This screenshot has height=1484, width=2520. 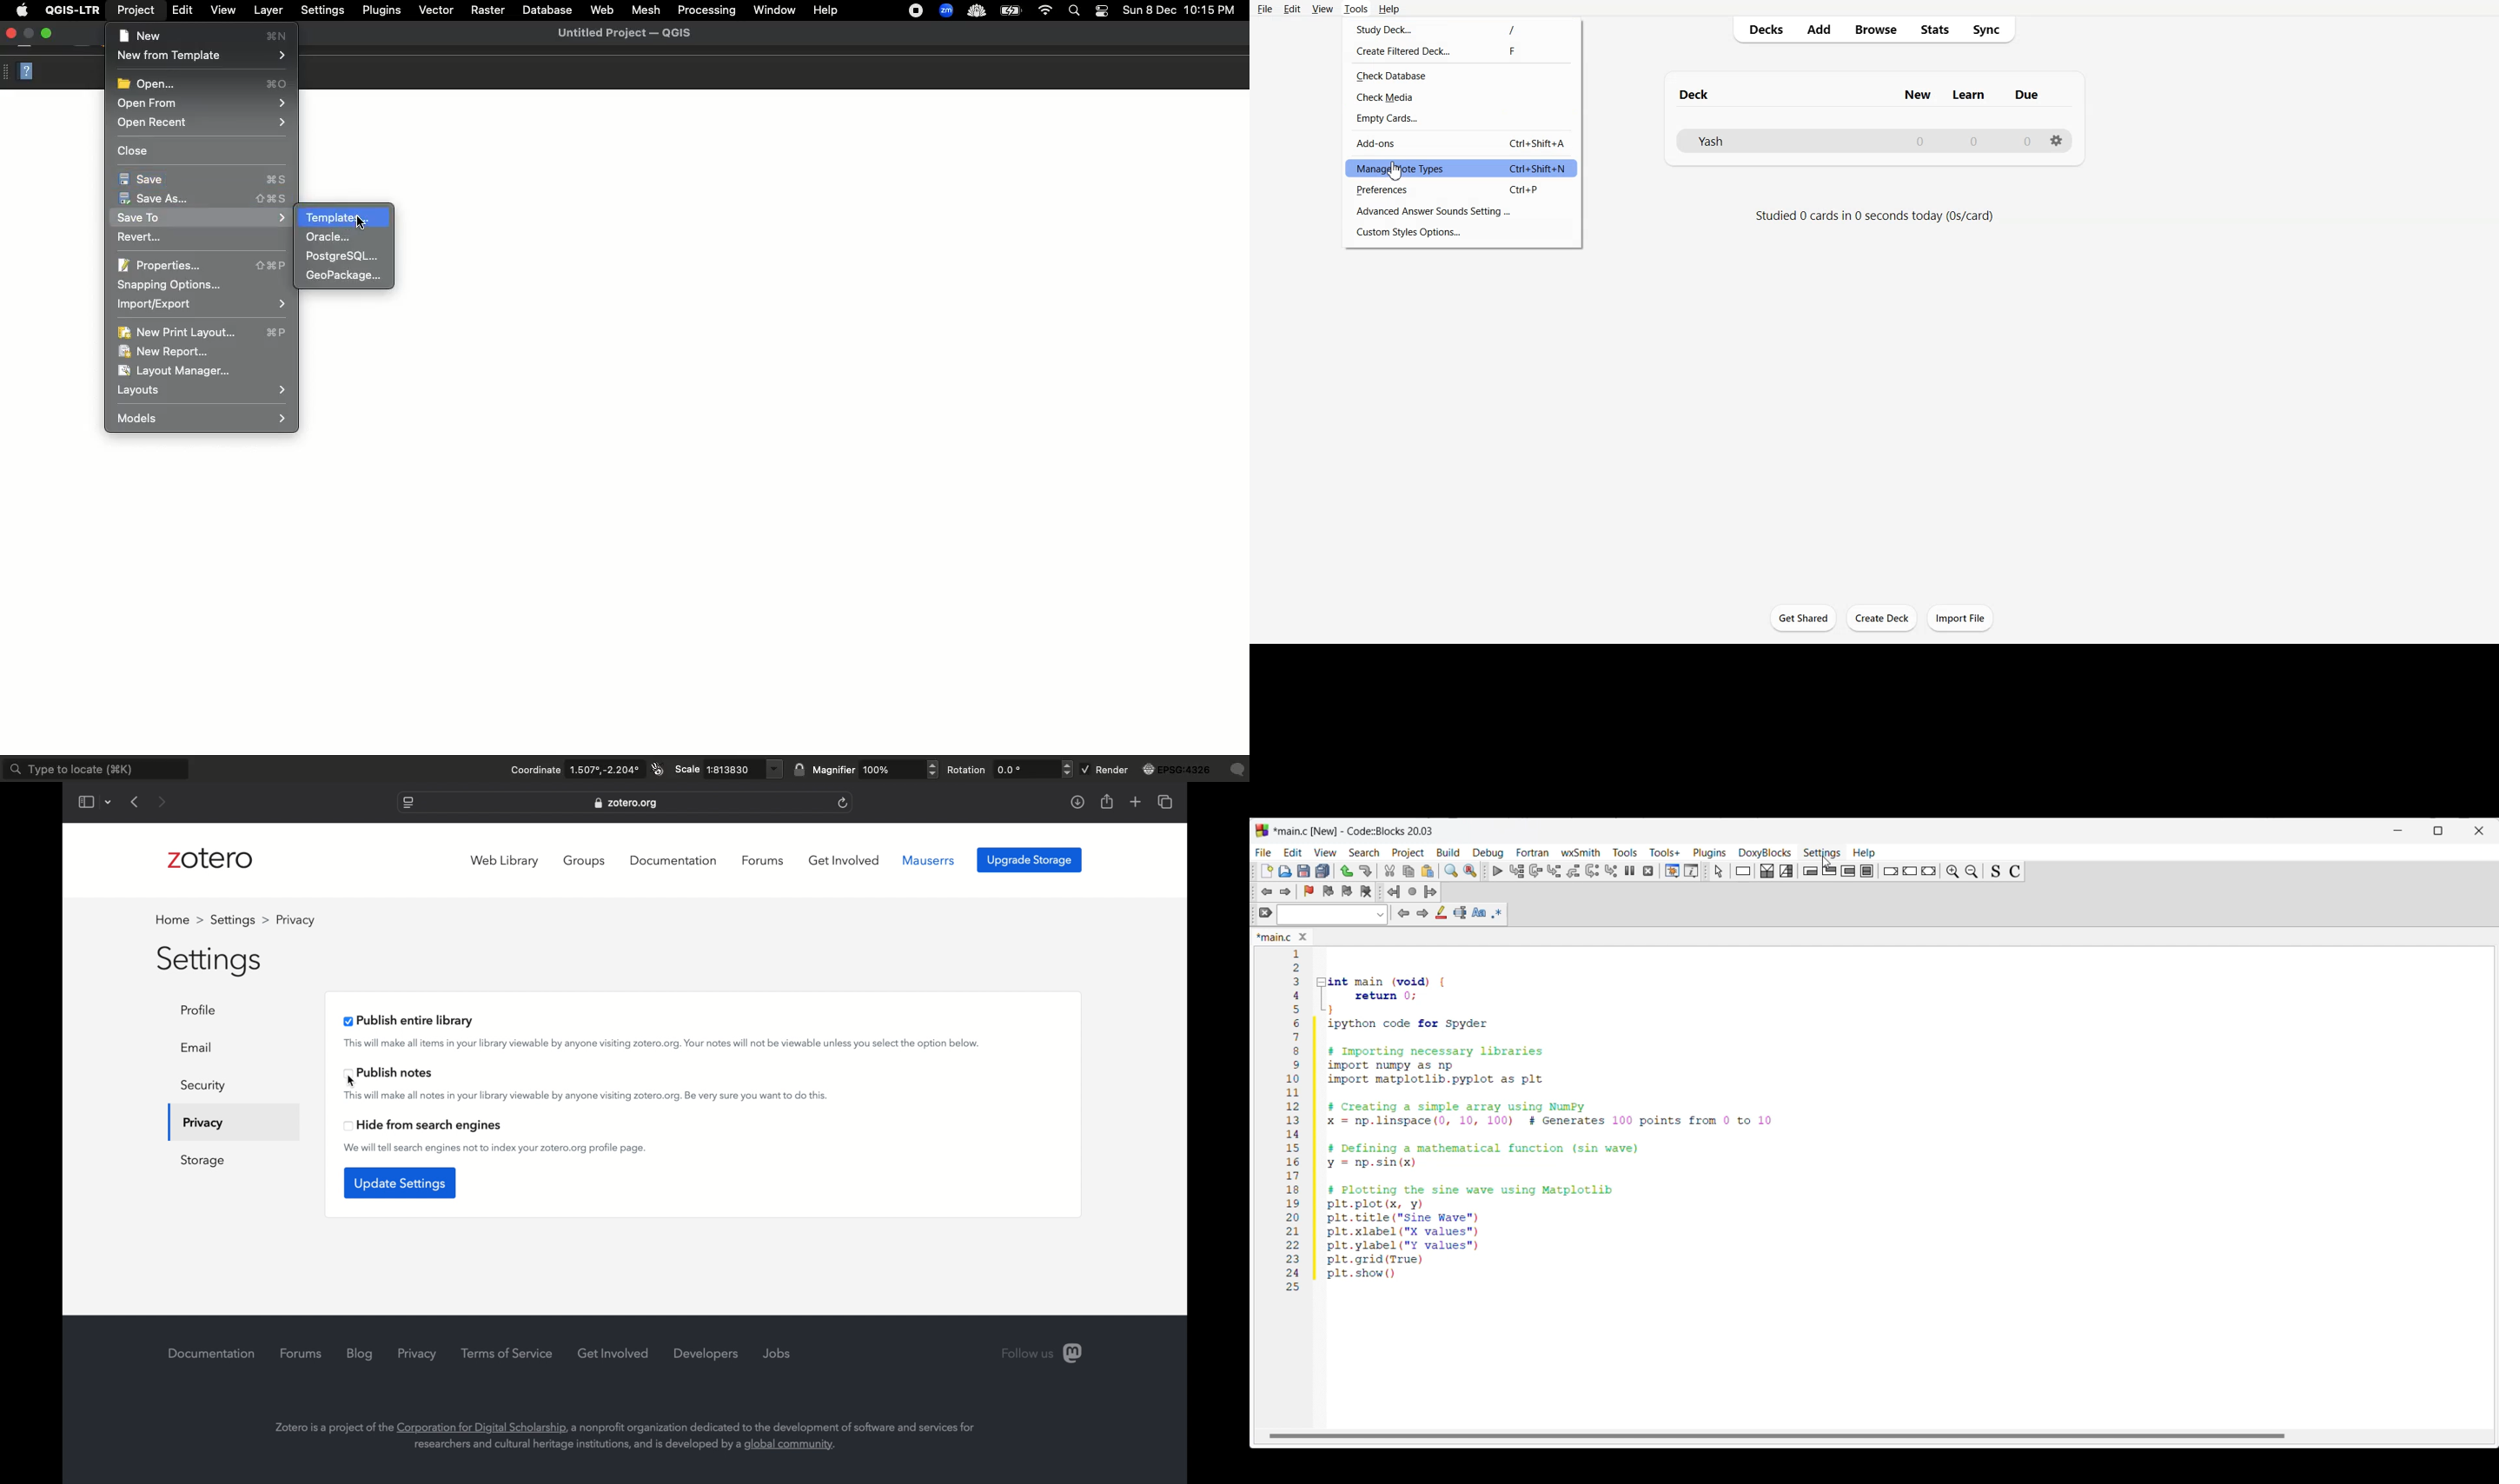 I want to click on show sidebar, so click(x=87, y=801).